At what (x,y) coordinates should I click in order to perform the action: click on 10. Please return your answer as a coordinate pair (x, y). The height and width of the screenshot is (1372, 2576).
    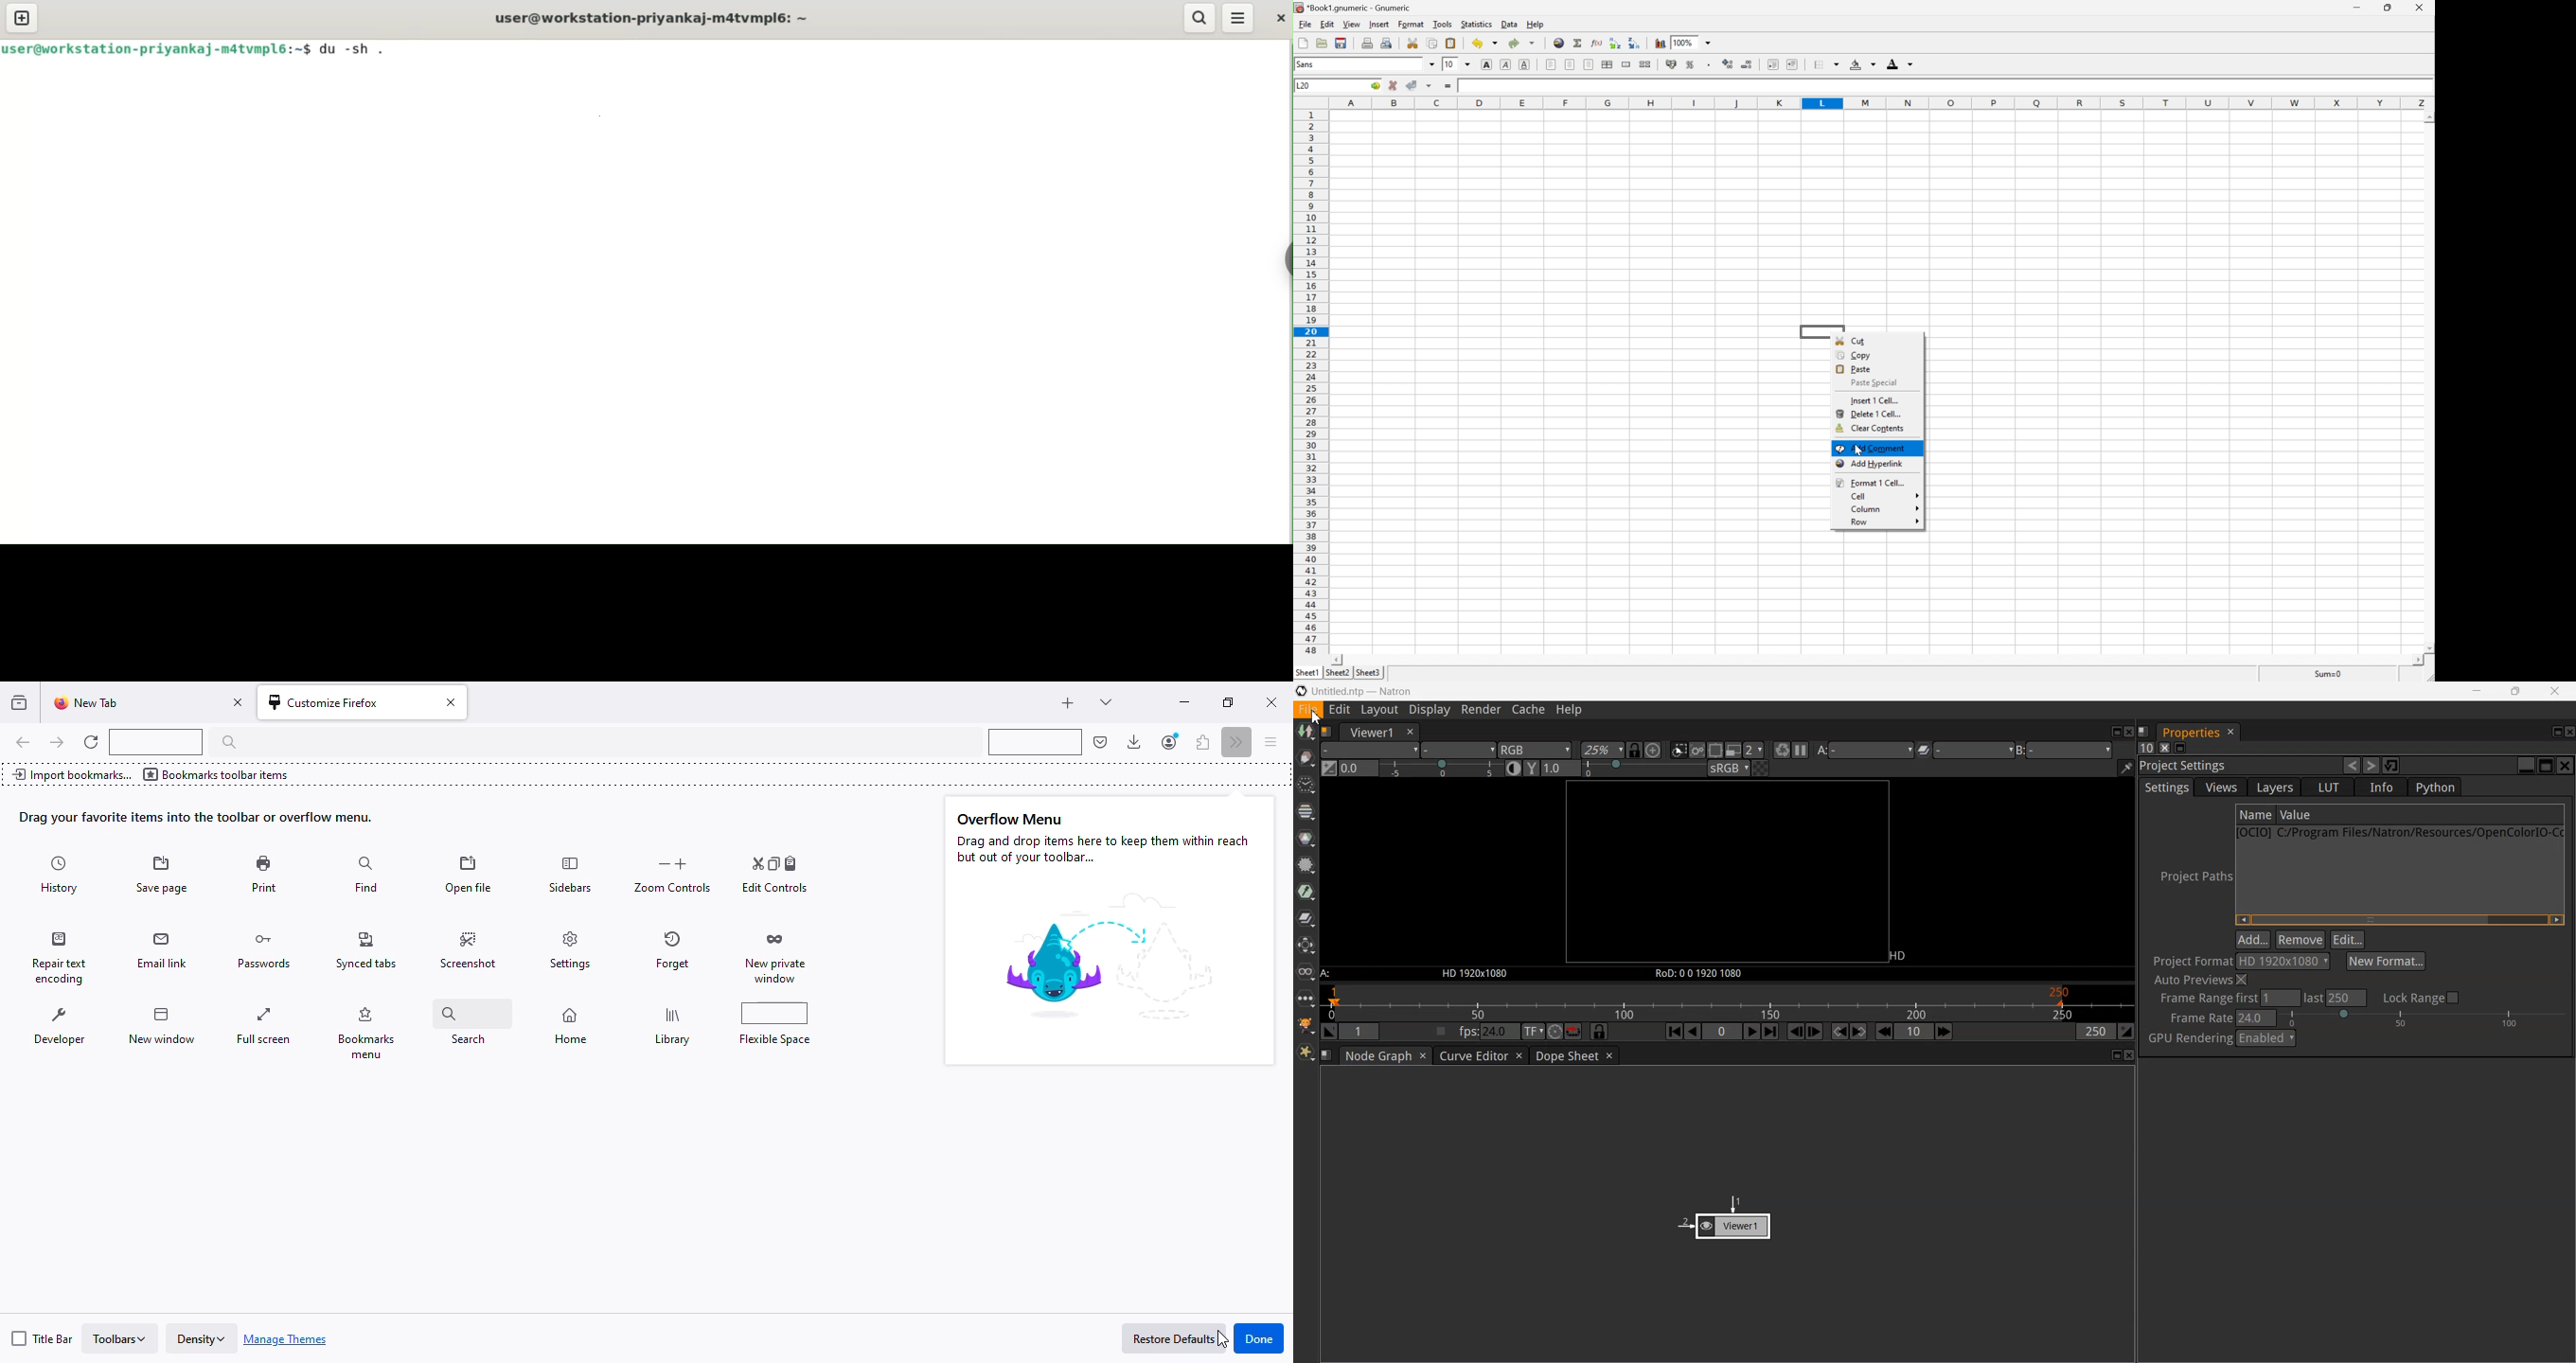
    Looking at the image, I should click on (1450, 65).